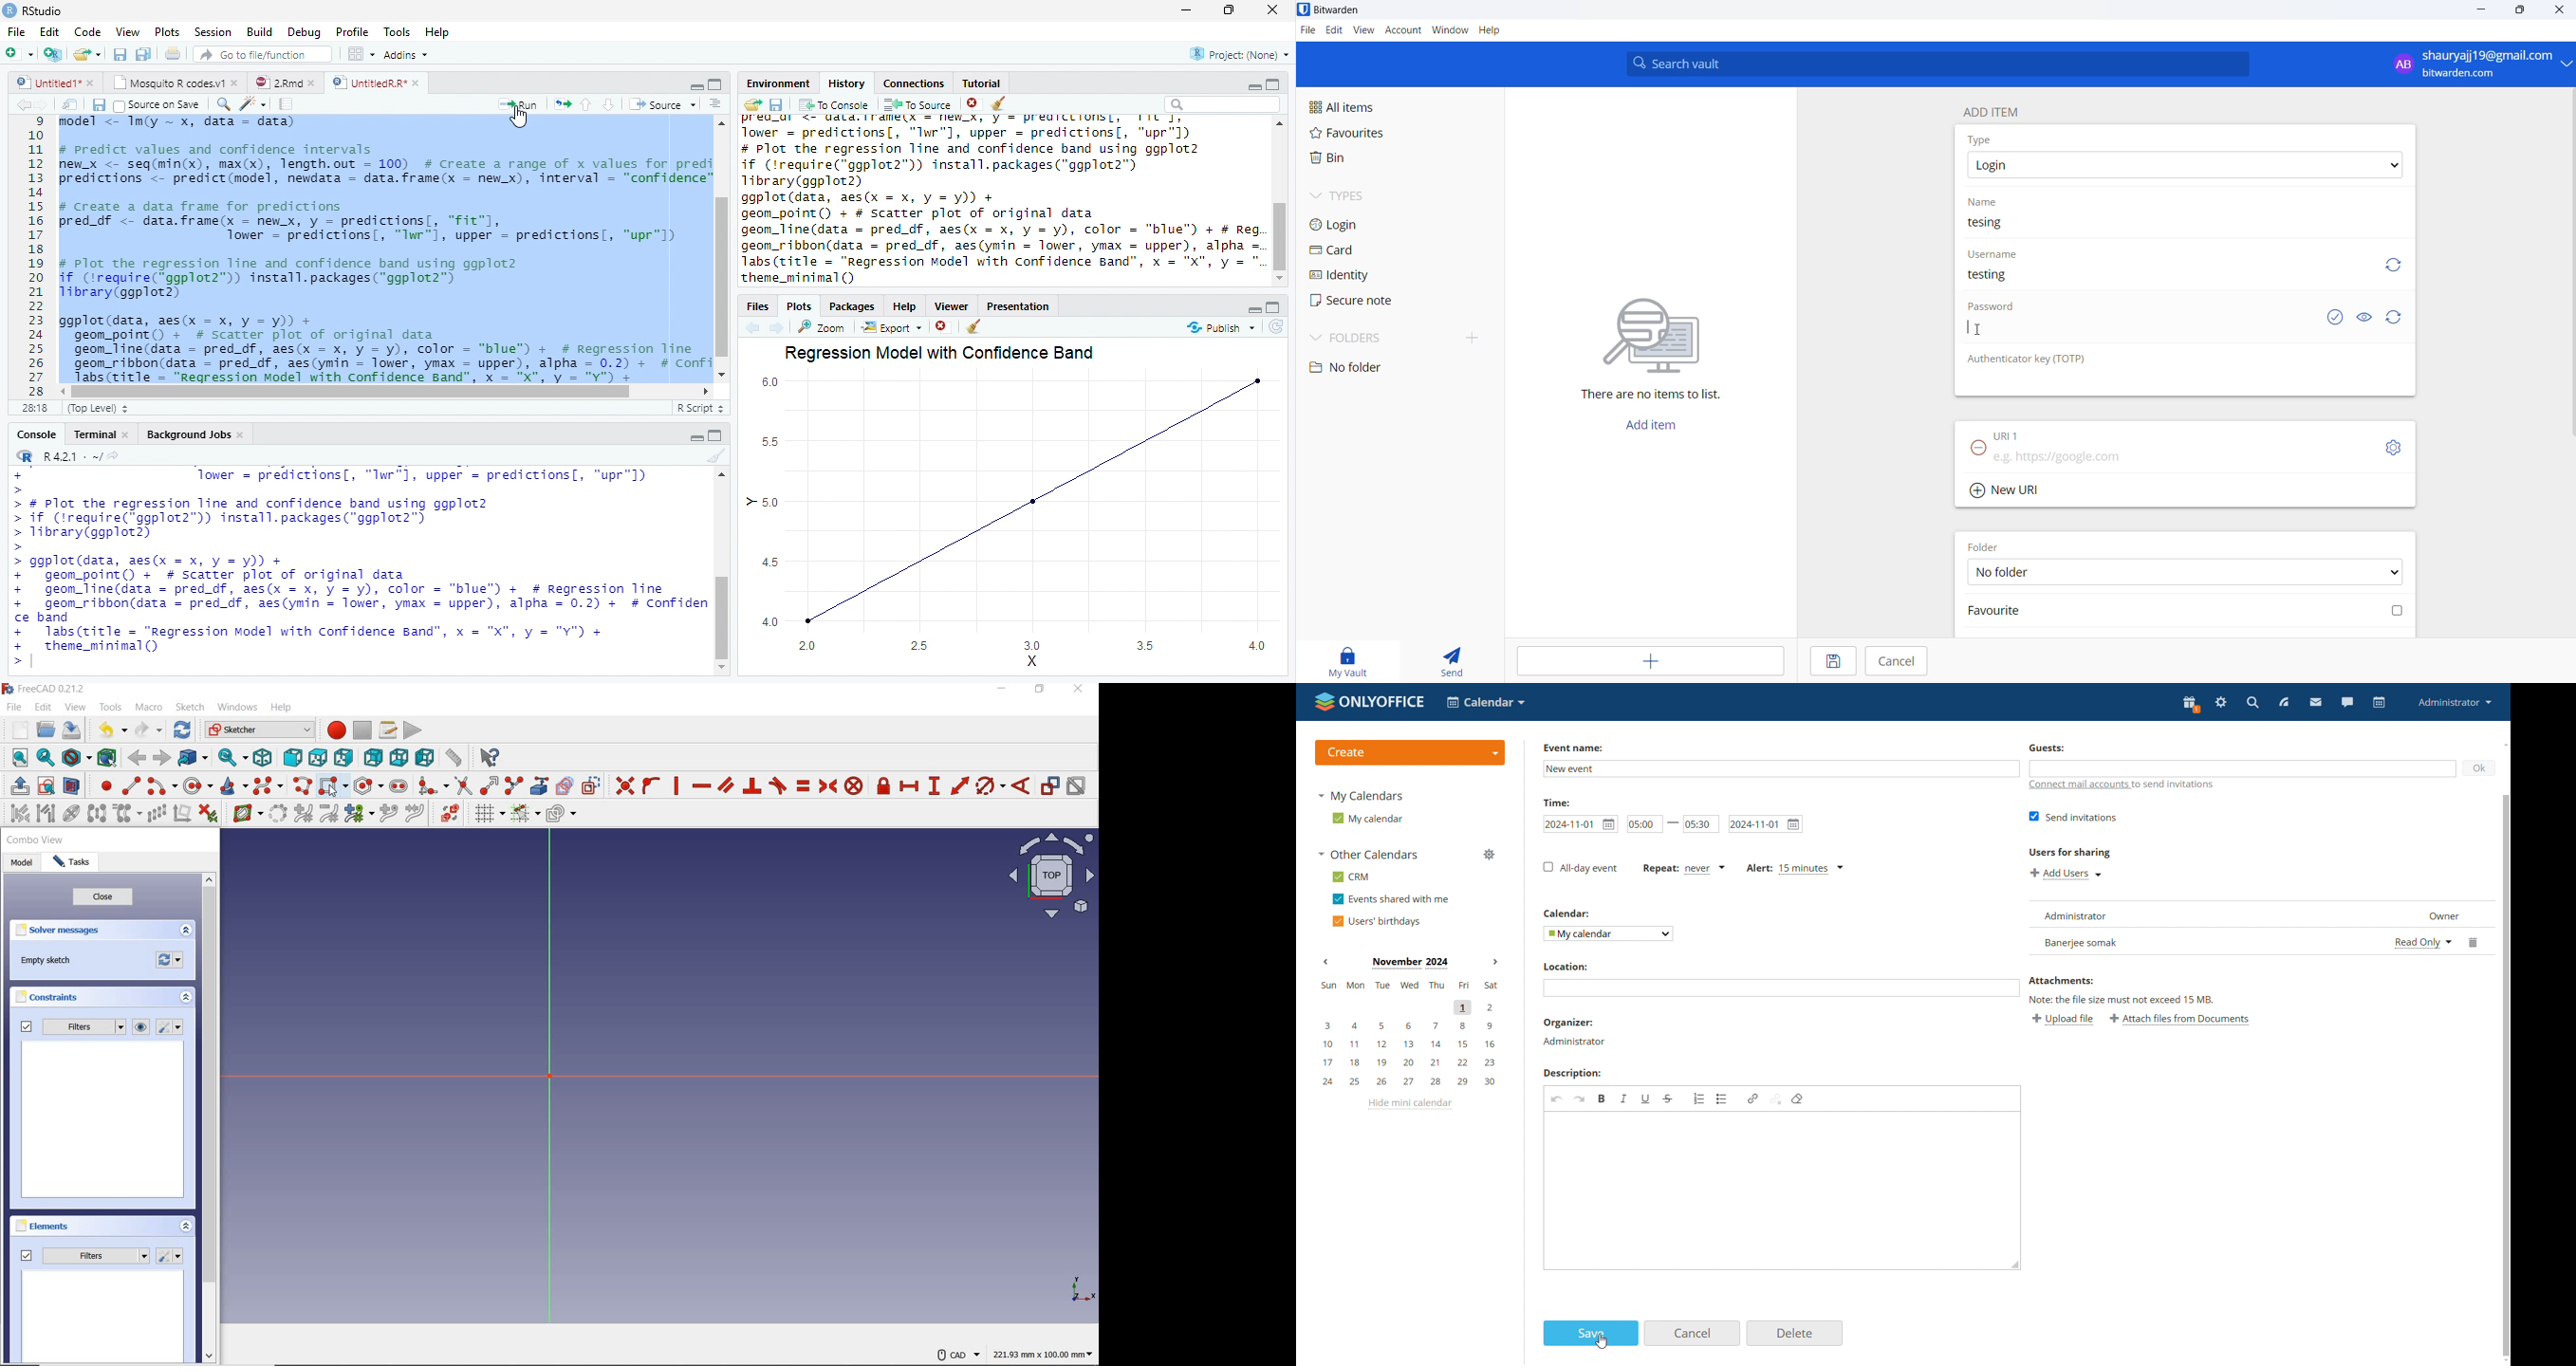 This screenshot has height=1372, width=2576. I want to click on hide mini calendar, so click(1409, 1104).